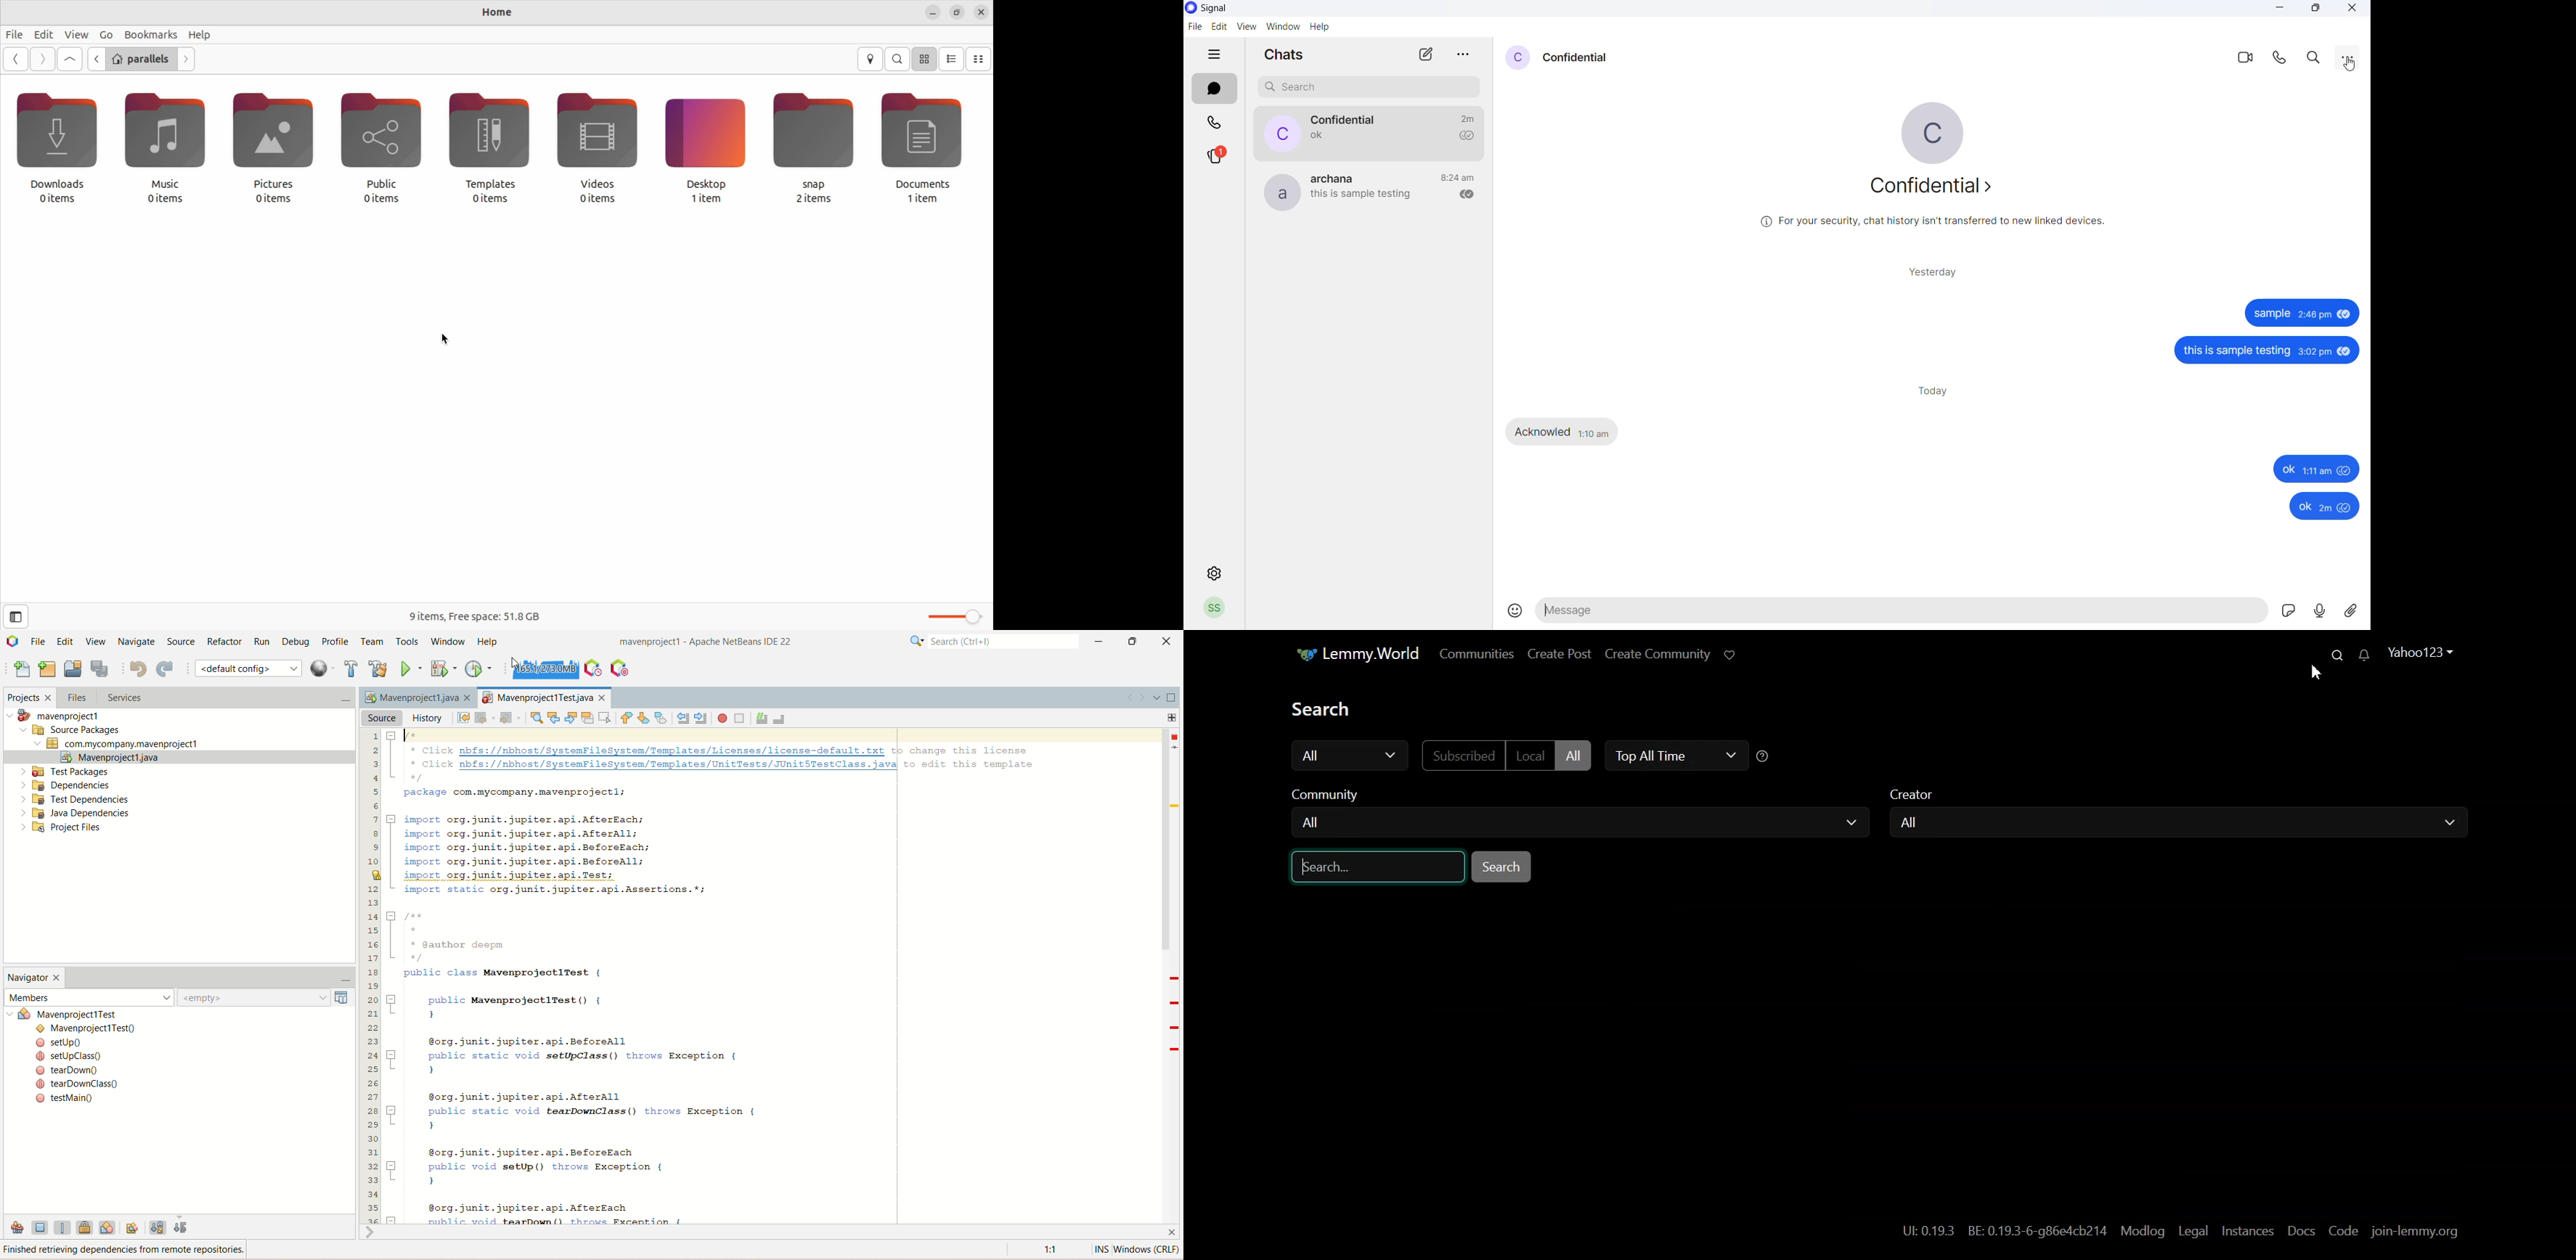 This screenshot has height=1260, width=2576. I want to click on Yahoo123, so click(2420, 652).